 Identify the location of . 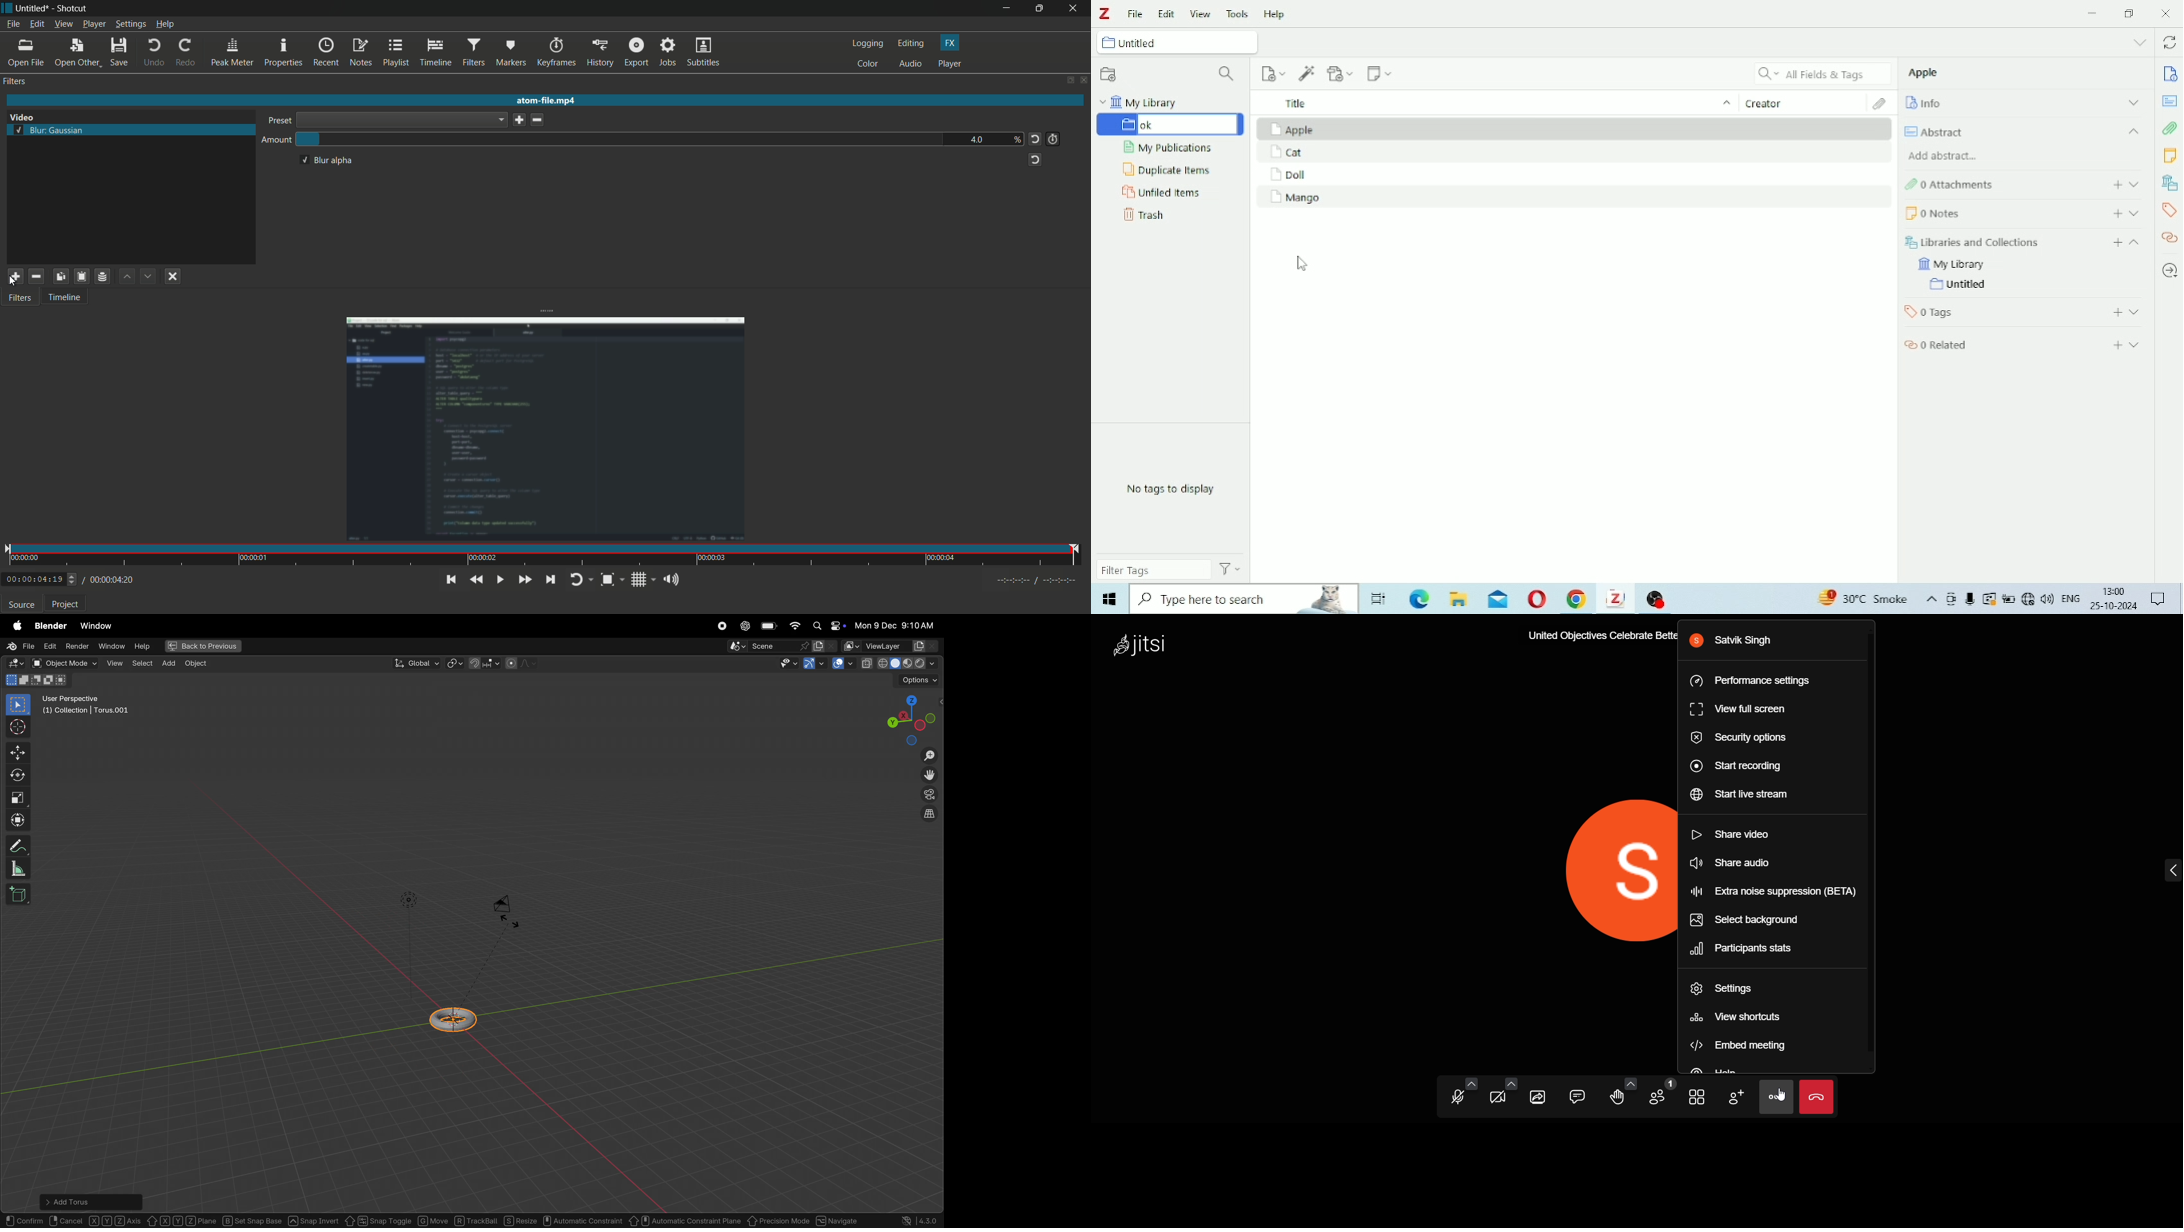
(2036, 599).